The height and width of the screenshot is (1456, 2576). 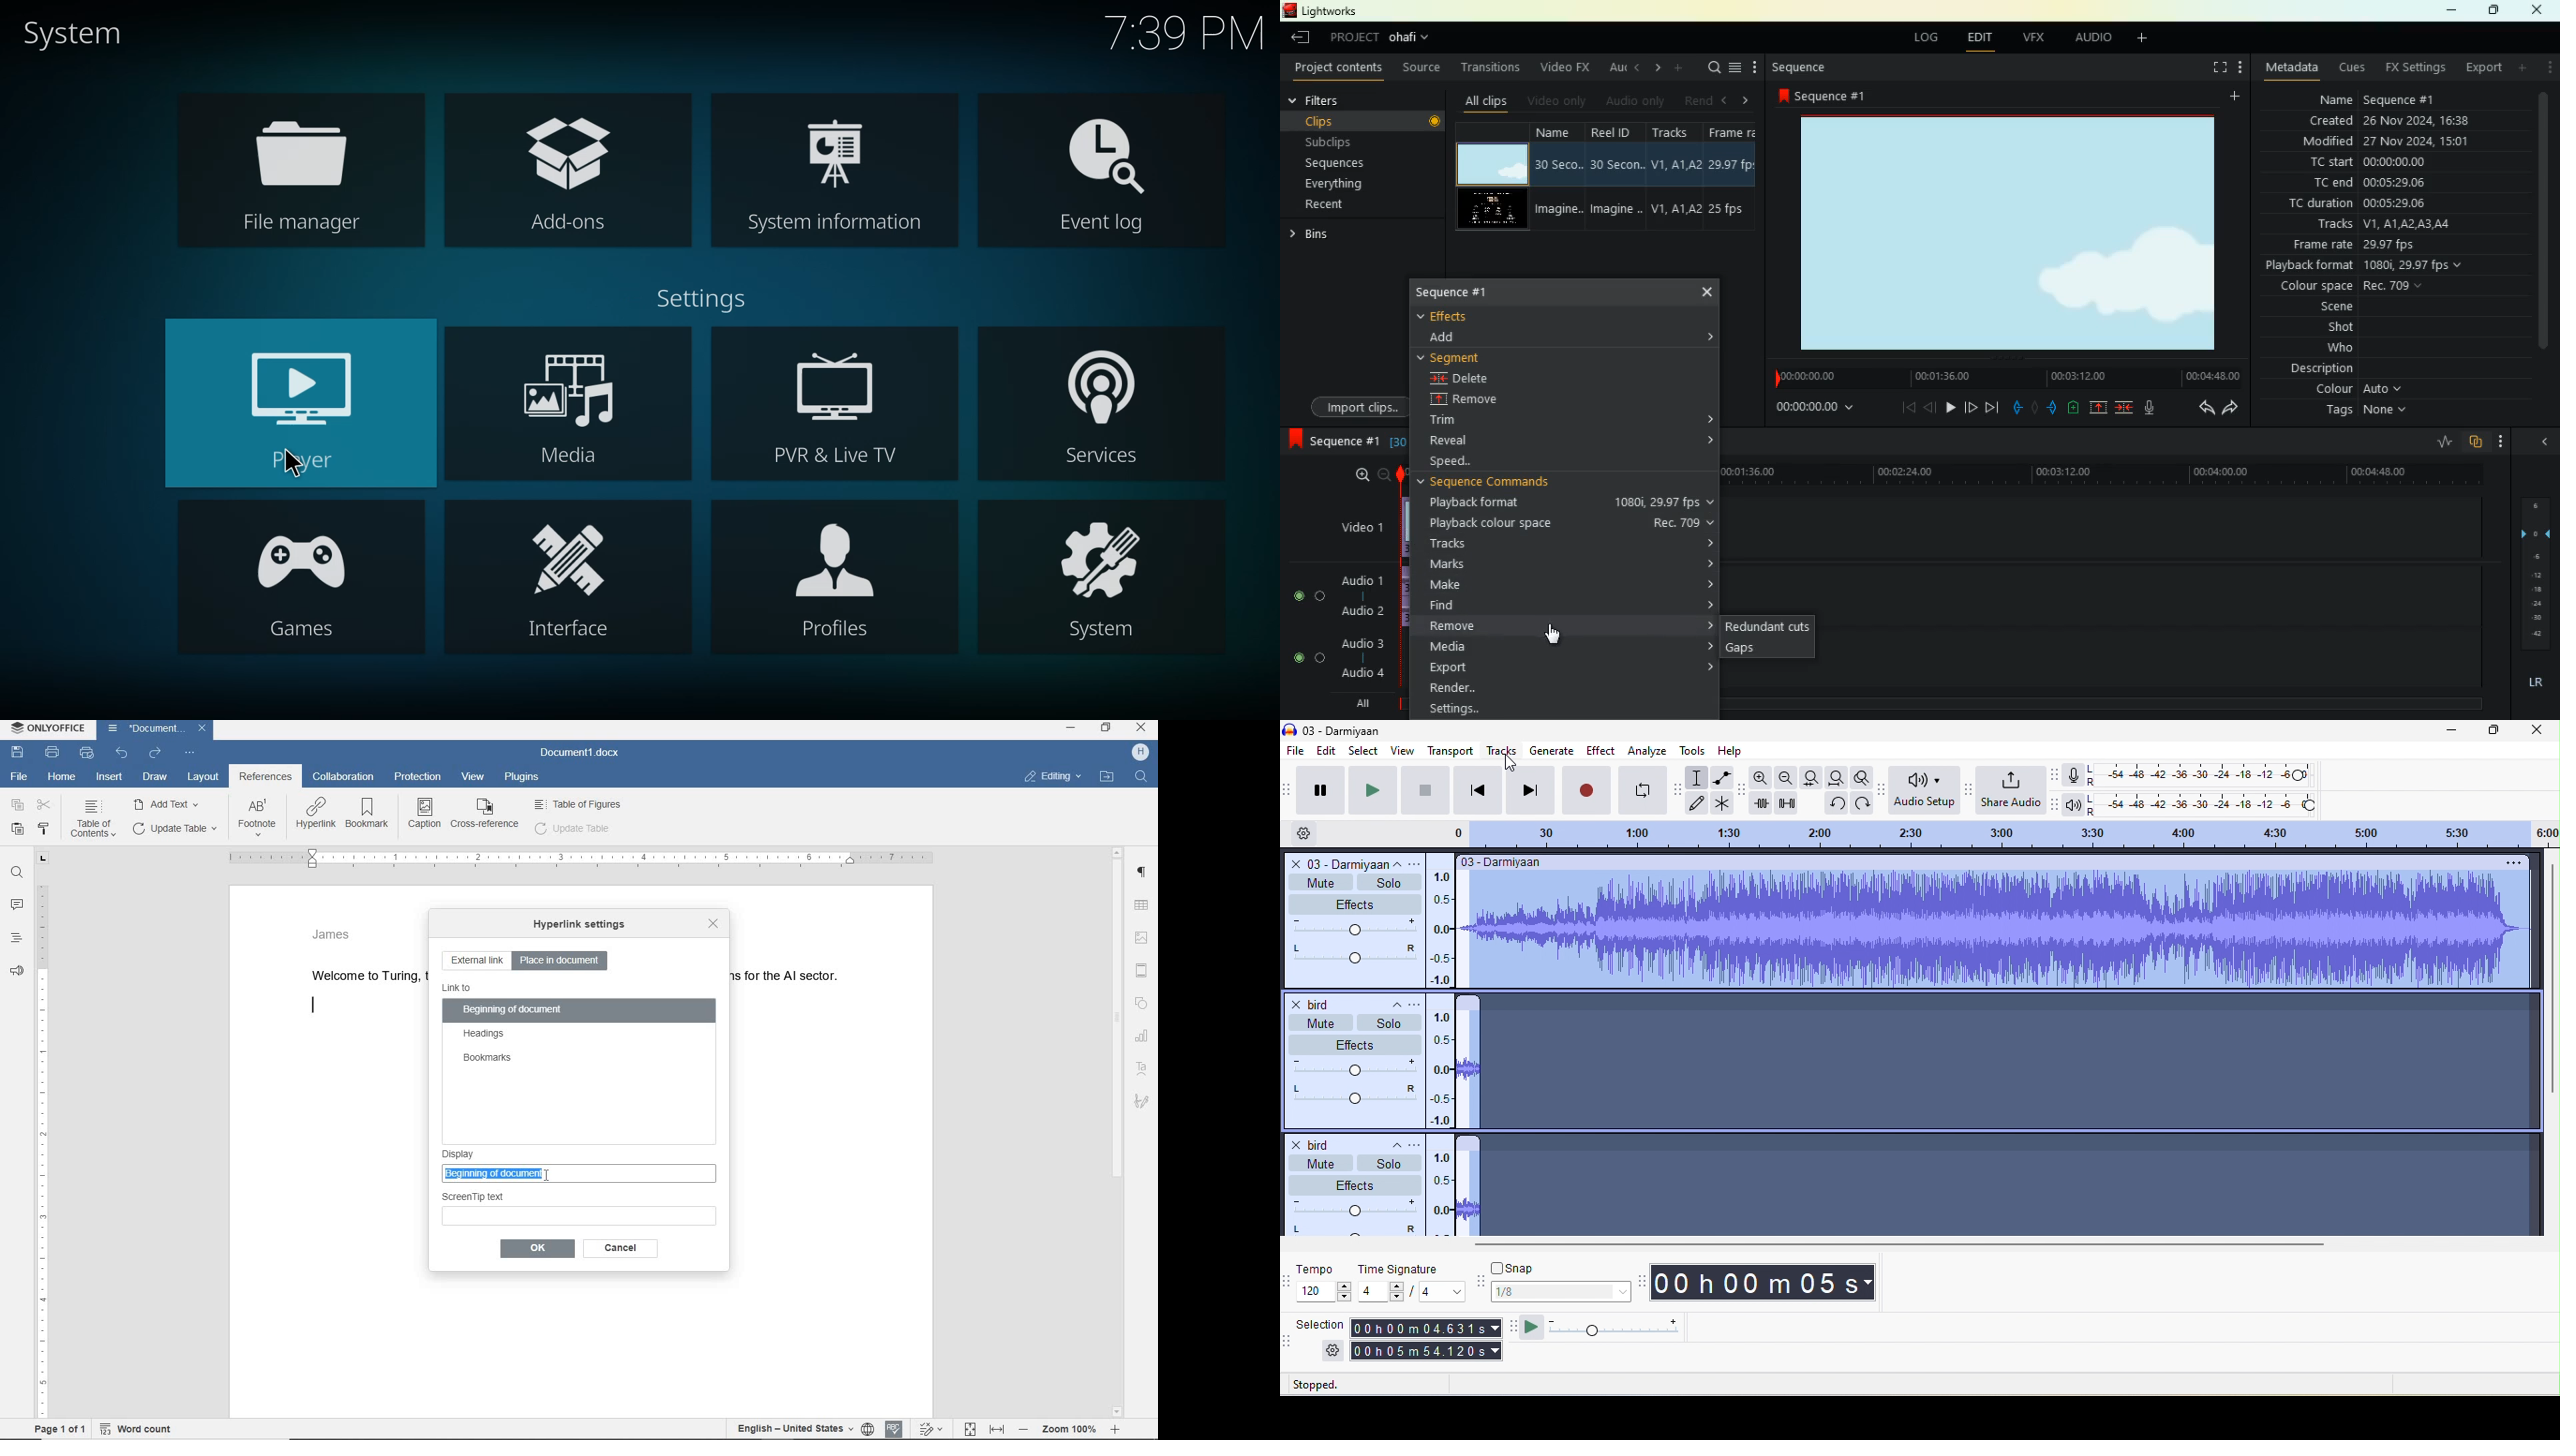 What do you see at coordinates (370, 814) in the screenshot?
I see `BOOKMARK` at bounding box center [370, 814].